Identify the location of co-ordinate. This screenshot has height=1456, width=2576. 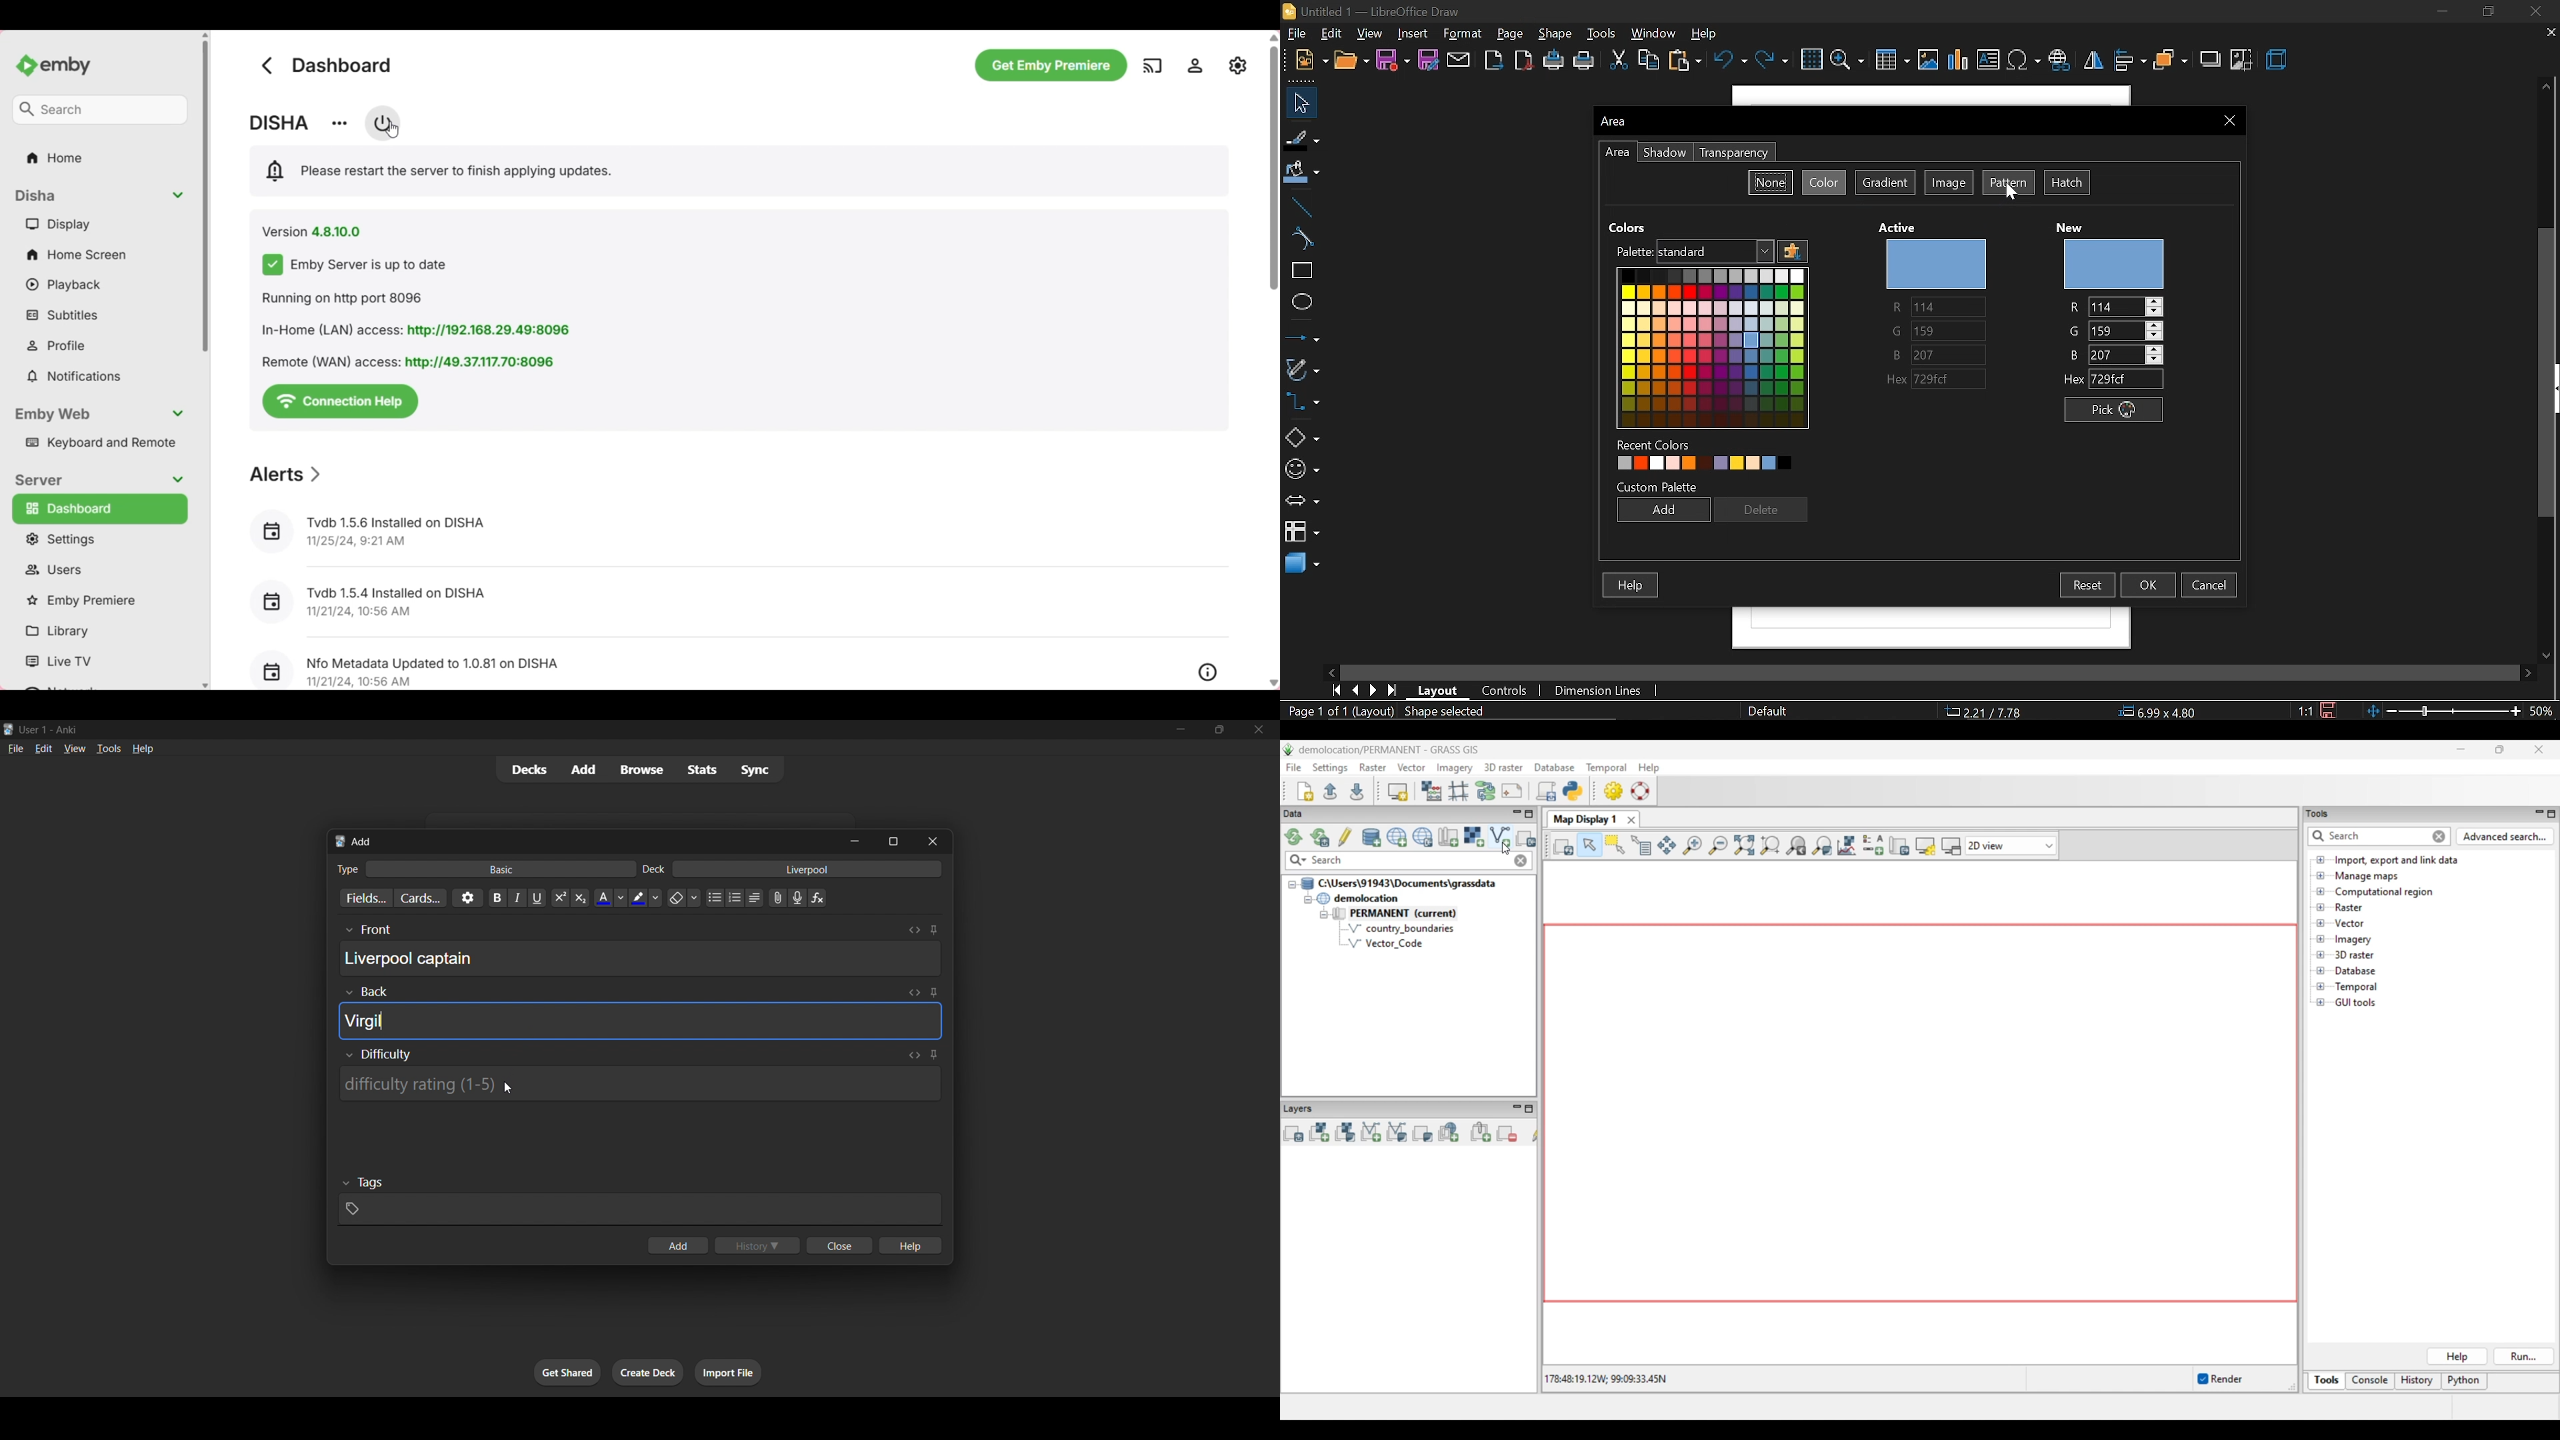
(1986, 712).